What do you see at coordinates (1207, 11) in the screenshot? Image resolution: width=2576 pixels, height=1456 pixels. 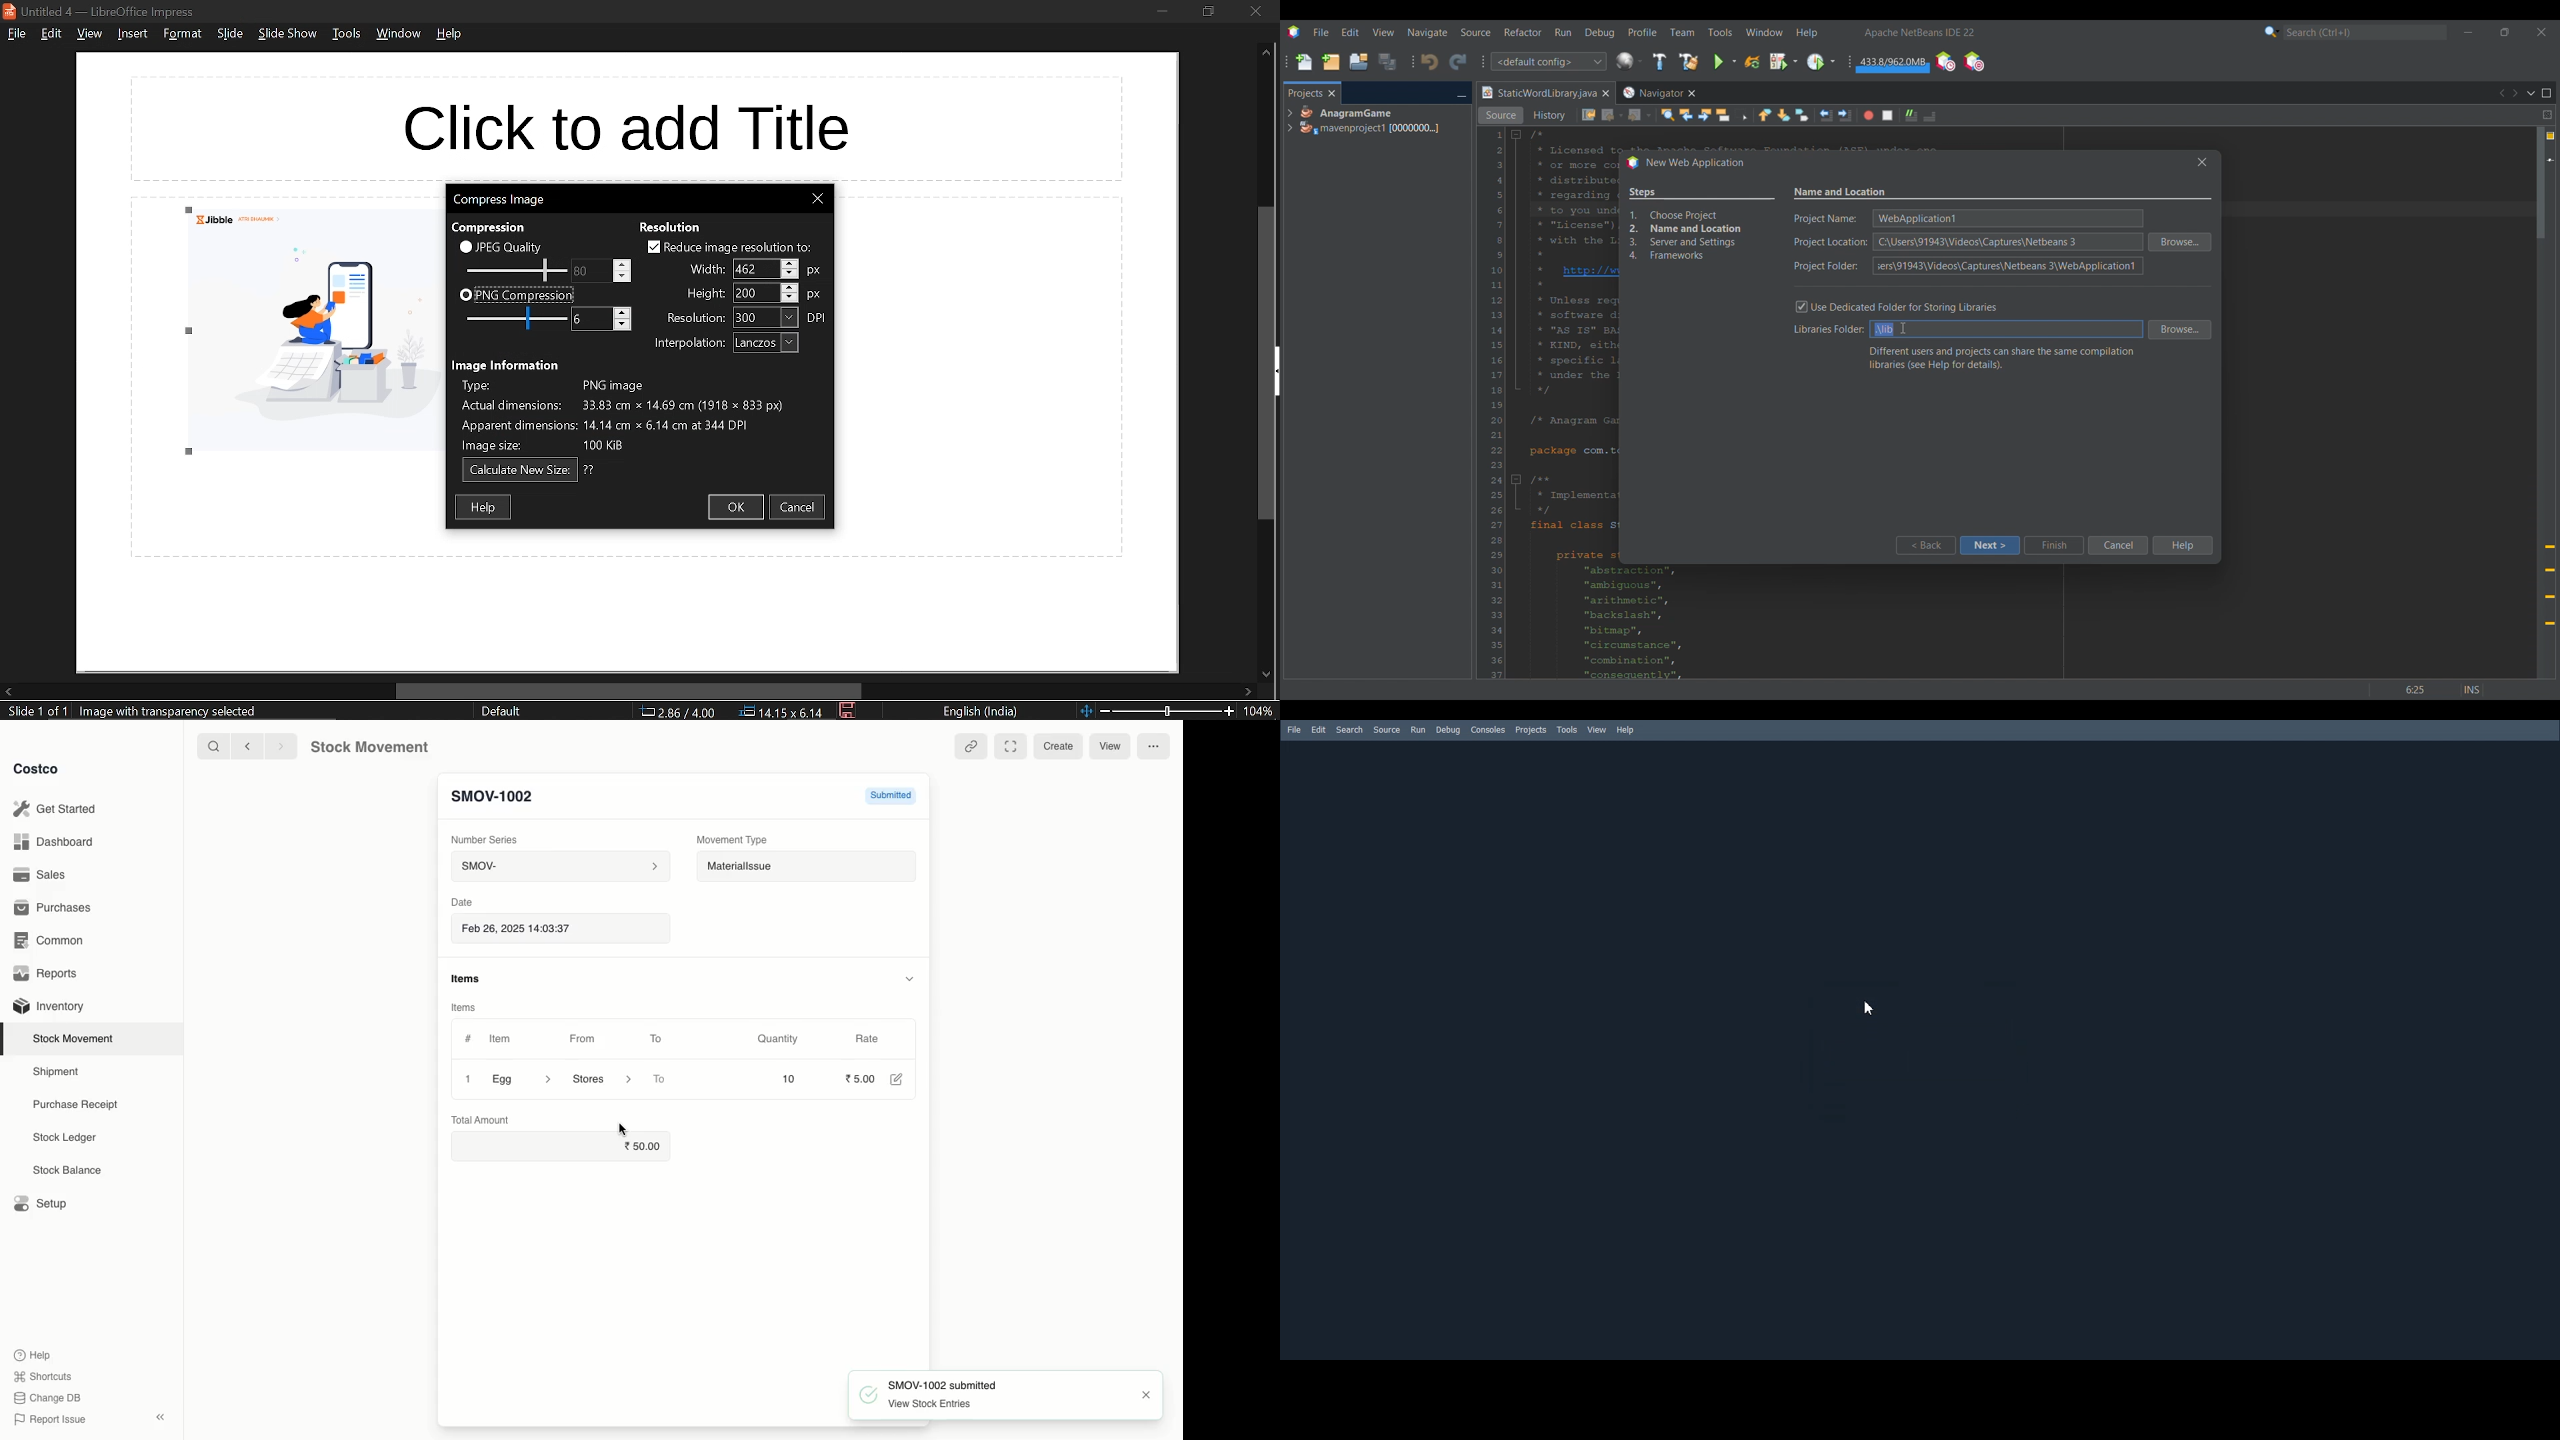 I see `restore down` at bounding box center [1207, 11].